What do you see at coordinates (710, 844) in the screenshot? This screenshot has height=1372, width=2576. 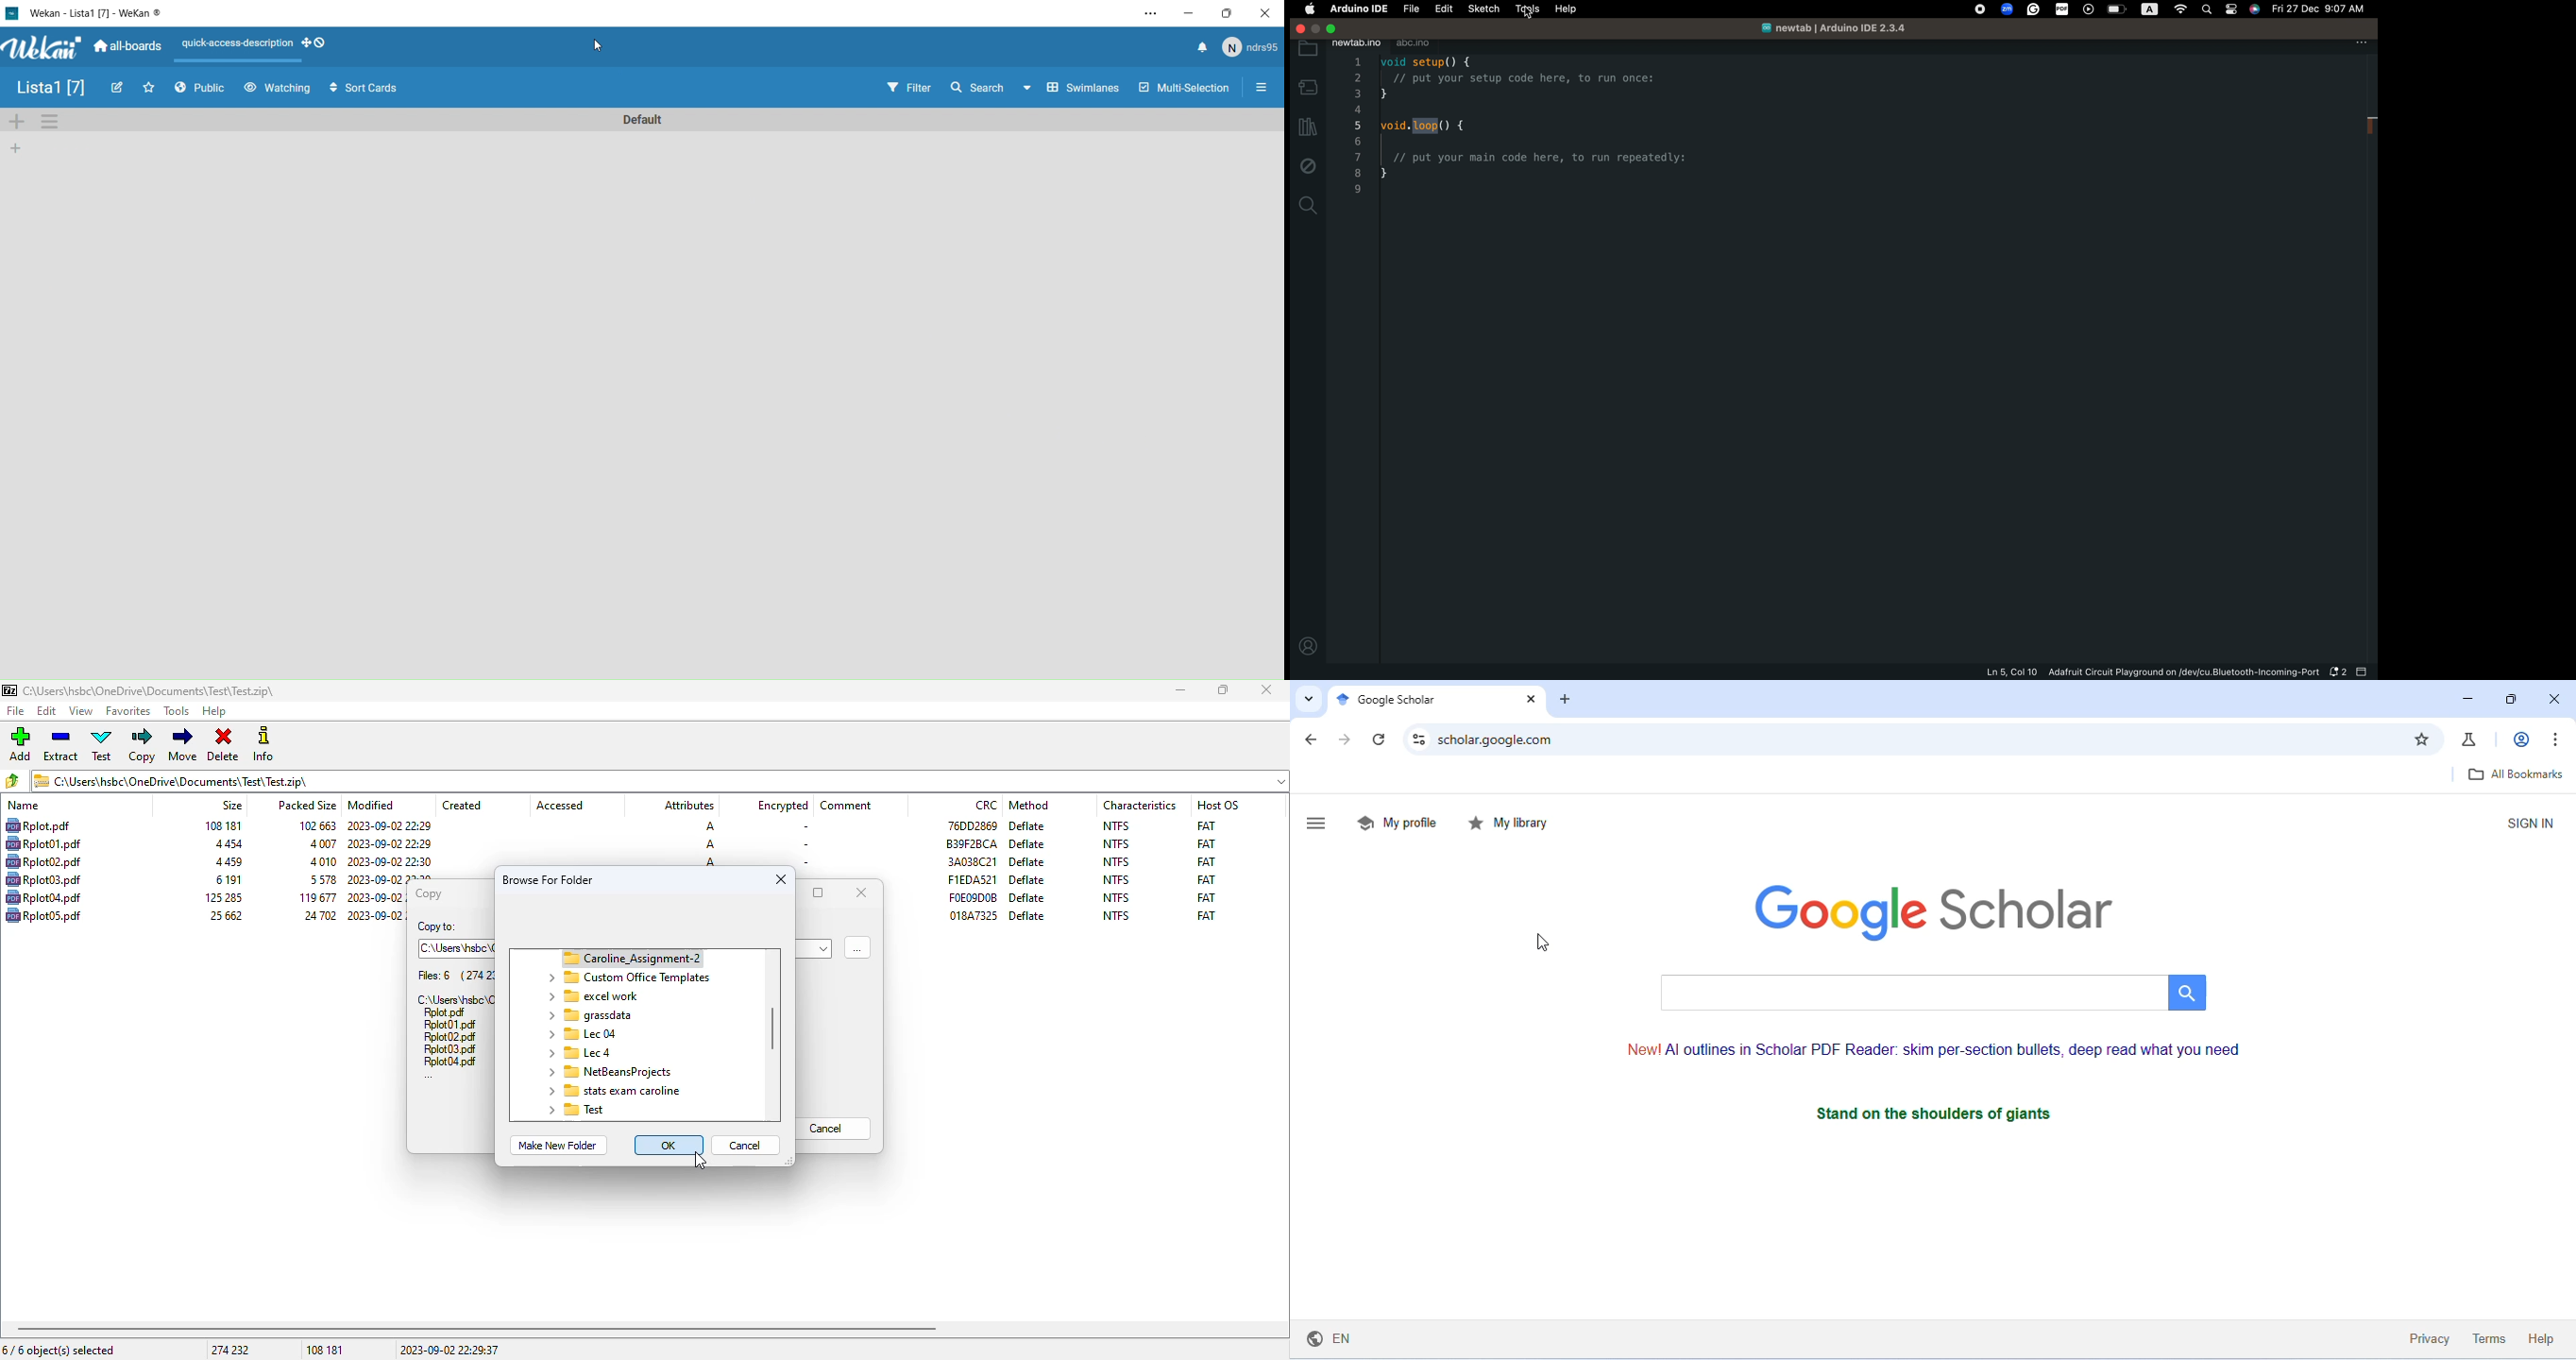 I see `A` at bounding box center [710, 844].